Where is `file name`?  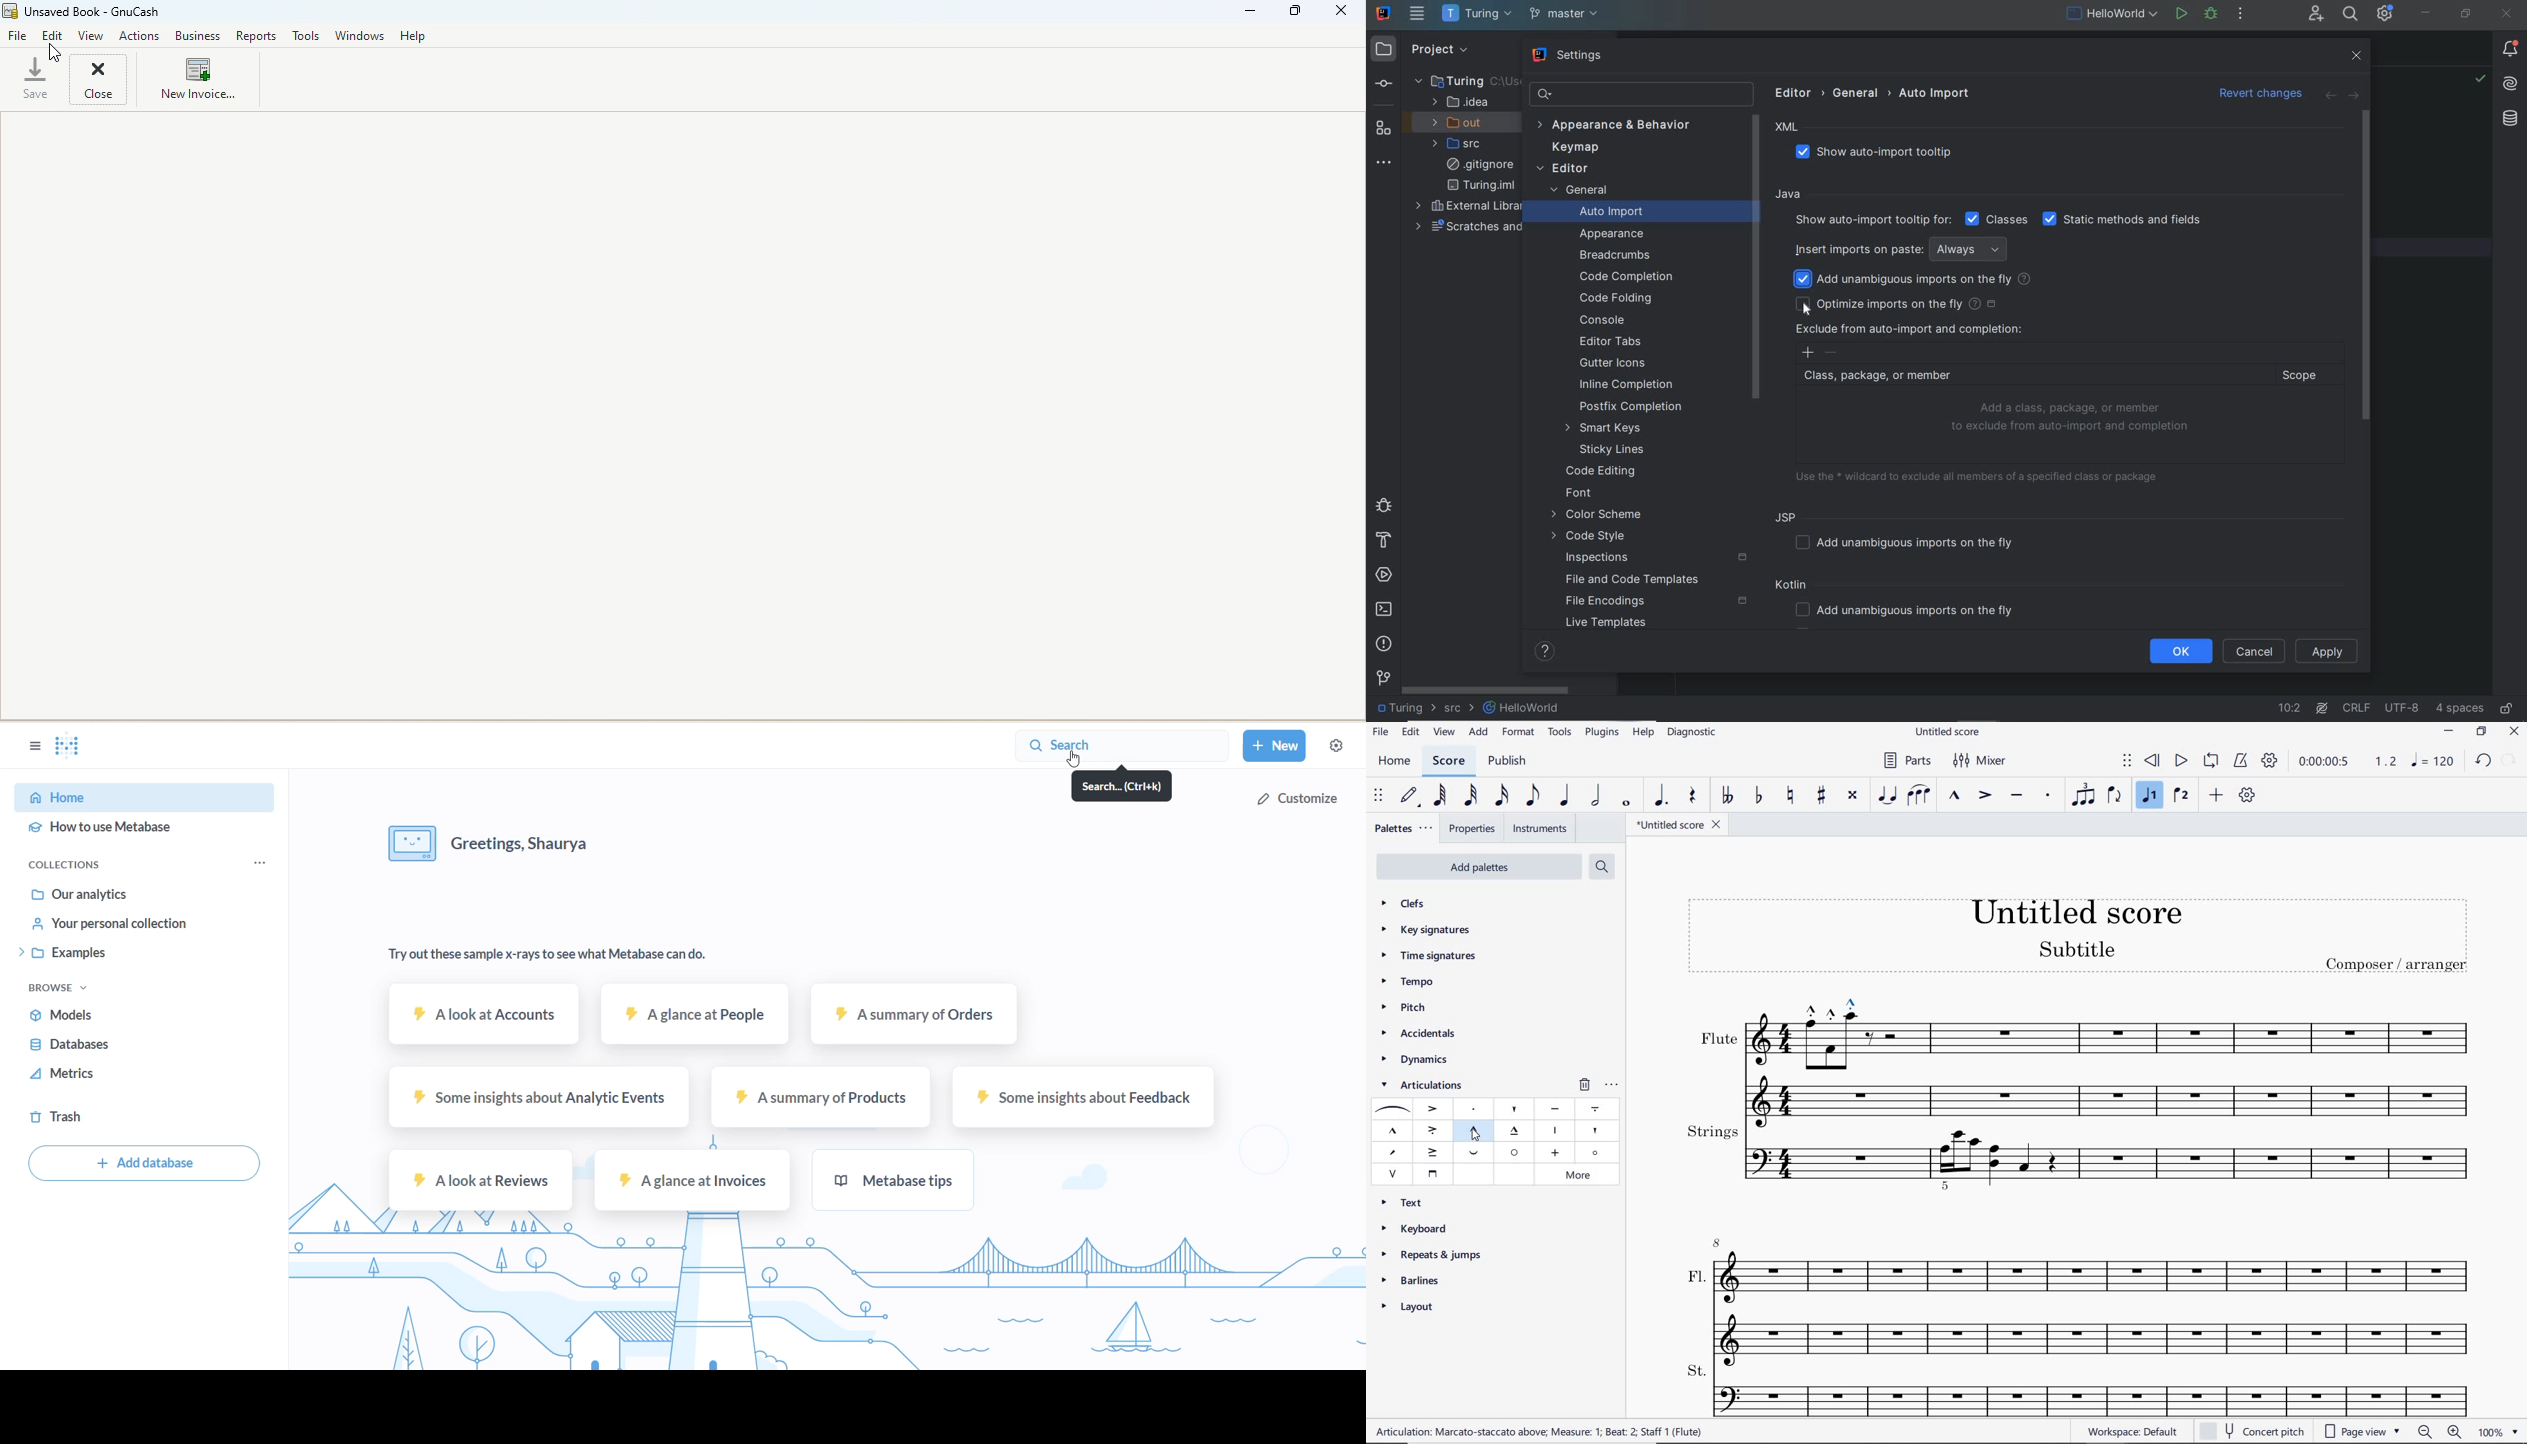 file name is located at coordinates (1950, 731).